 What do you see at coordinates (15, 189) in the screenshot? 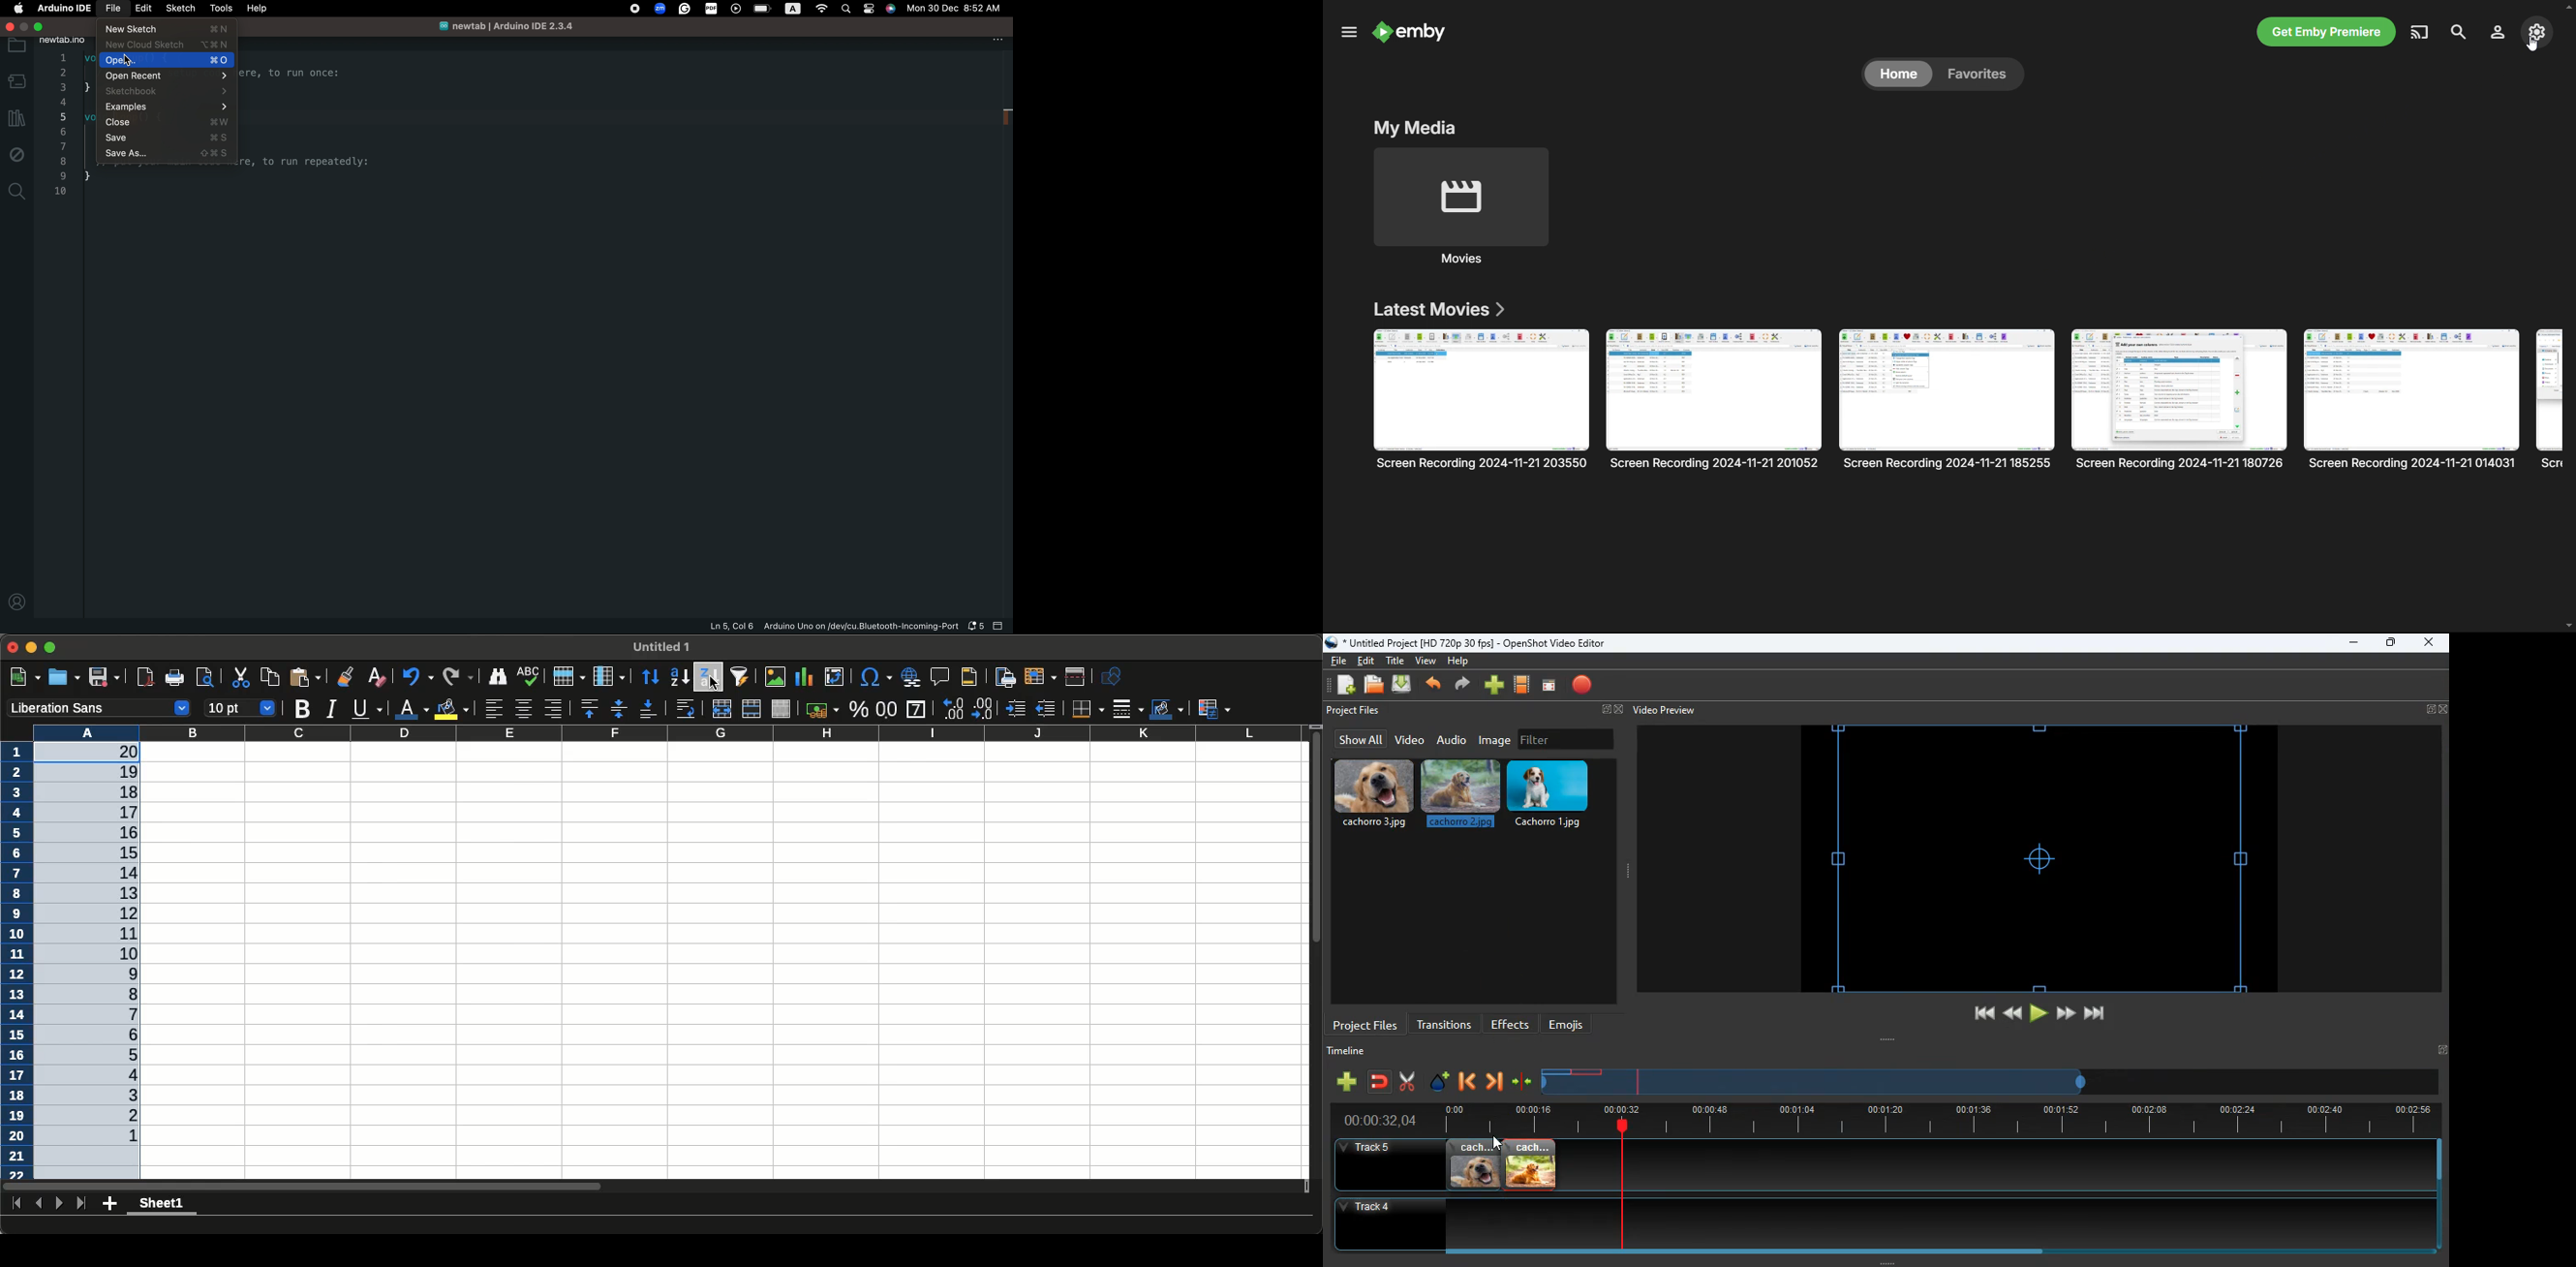
I see `search` at bounding box center [15, 189].